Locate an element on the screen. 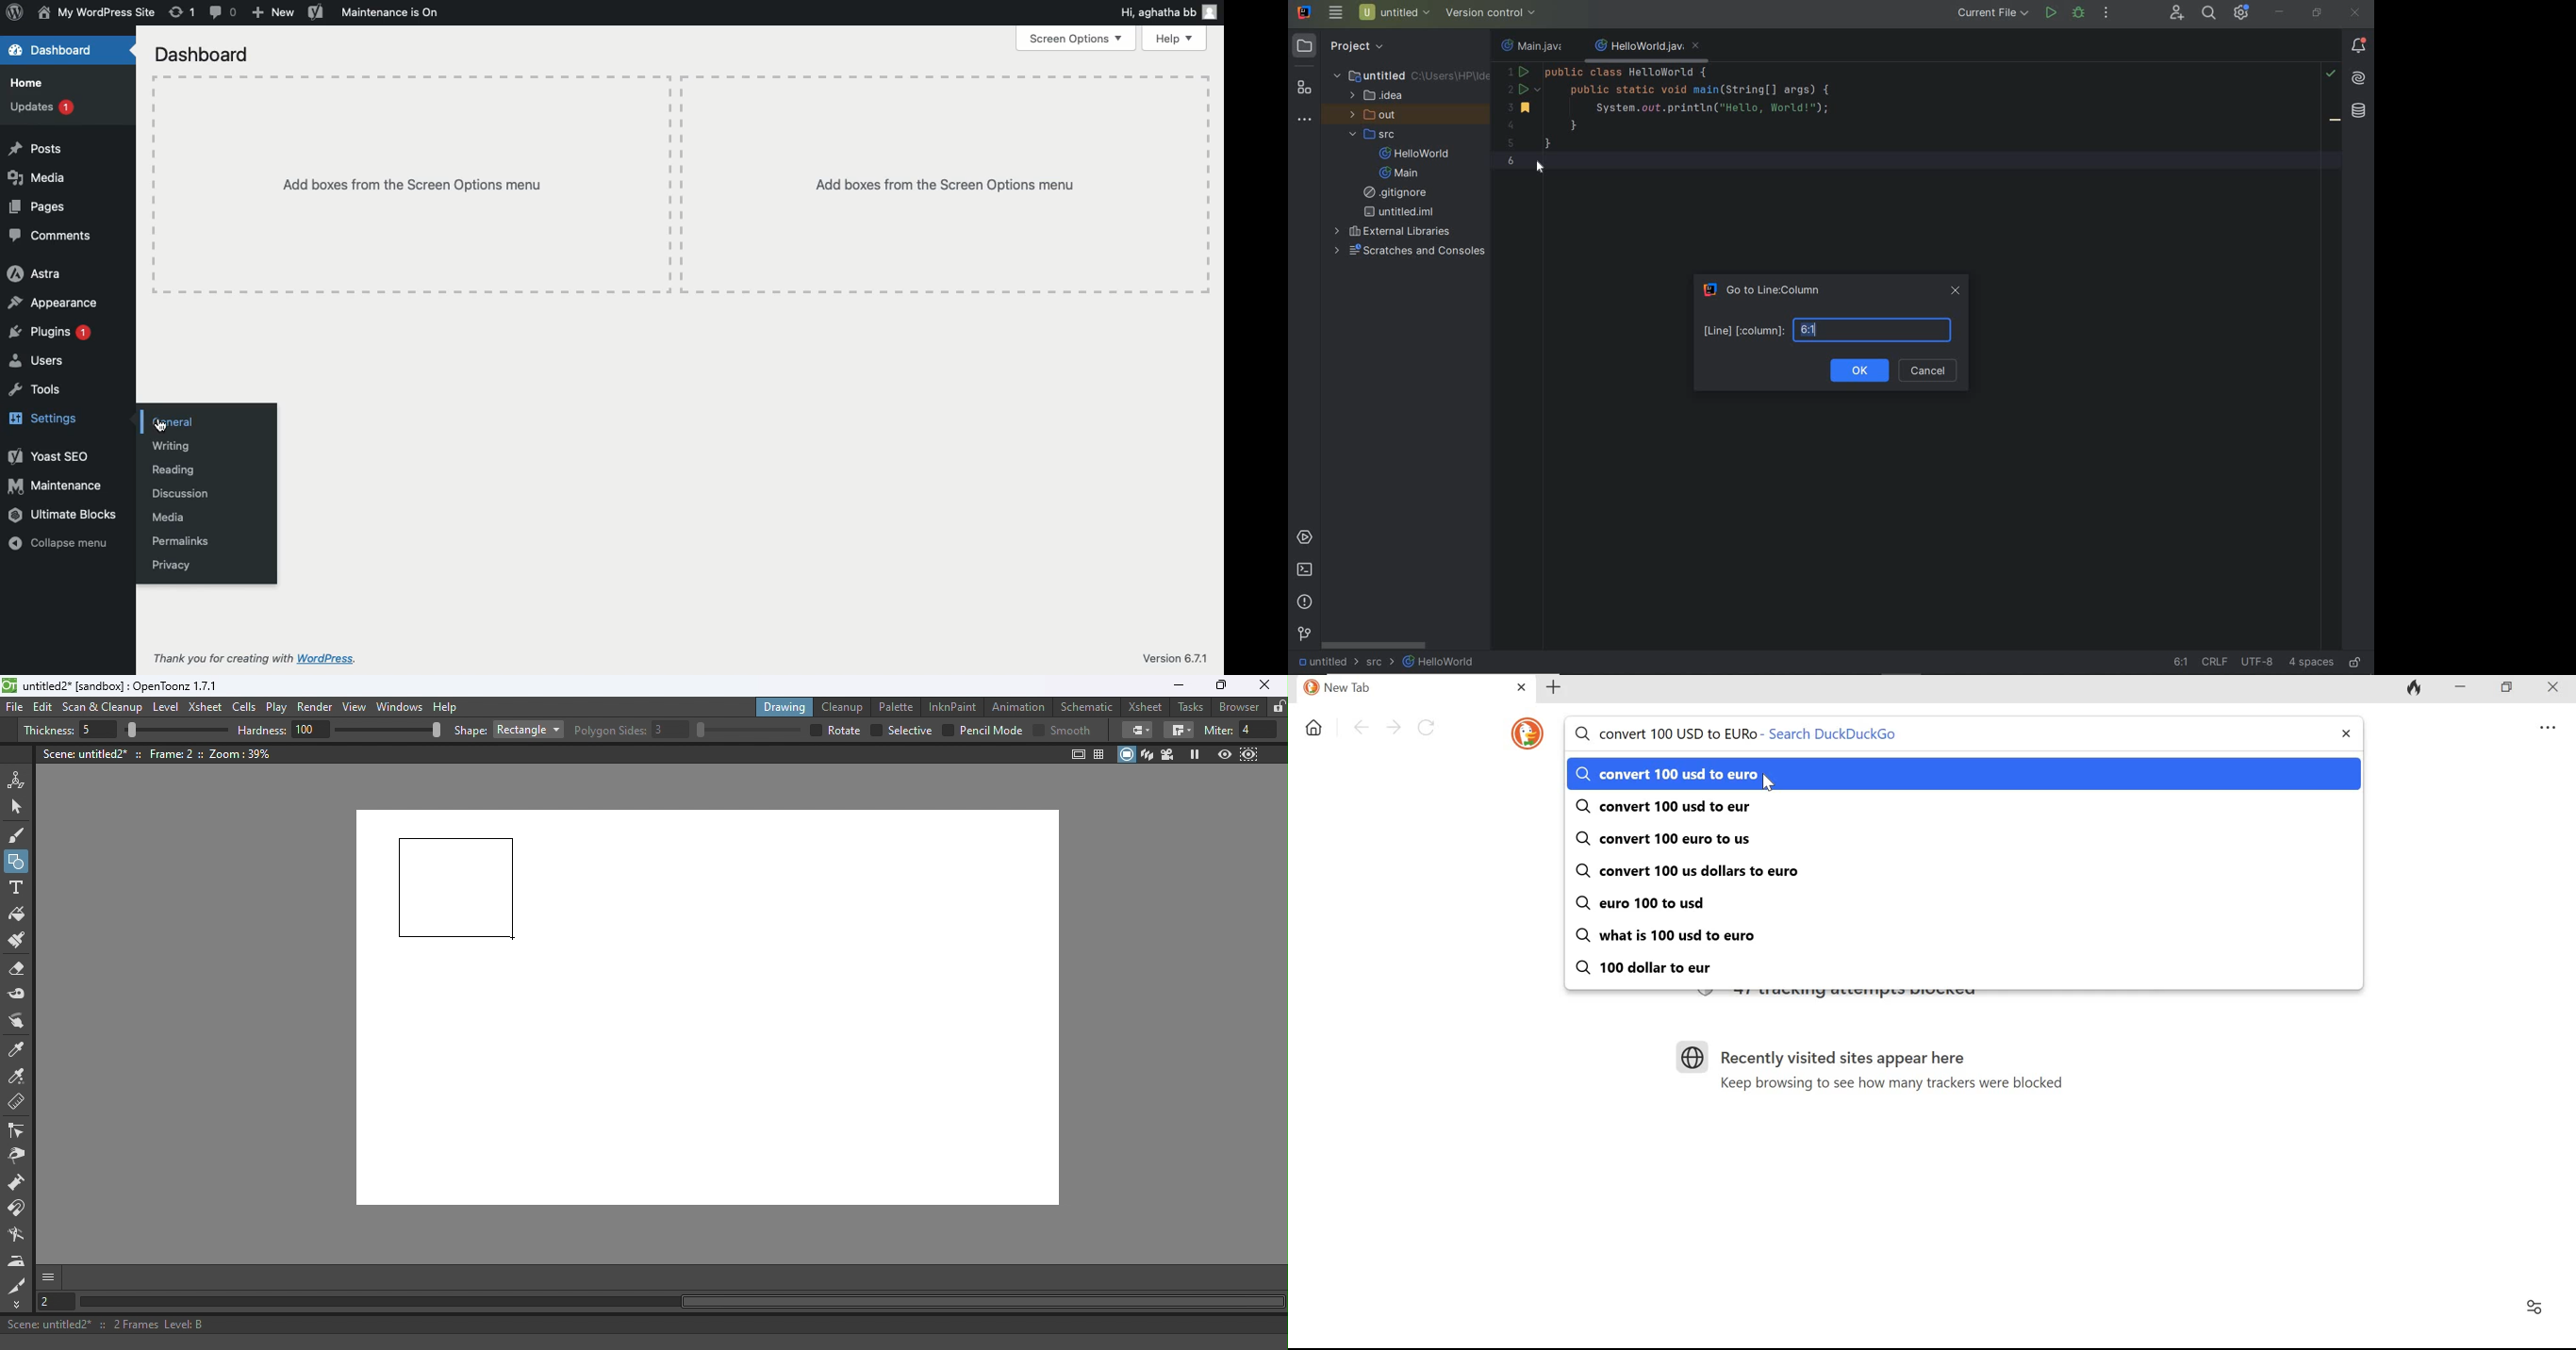 Image resolution: width=2576 pixels, height=1372 pixels. Maximize is located at coordinates (1218, 686).